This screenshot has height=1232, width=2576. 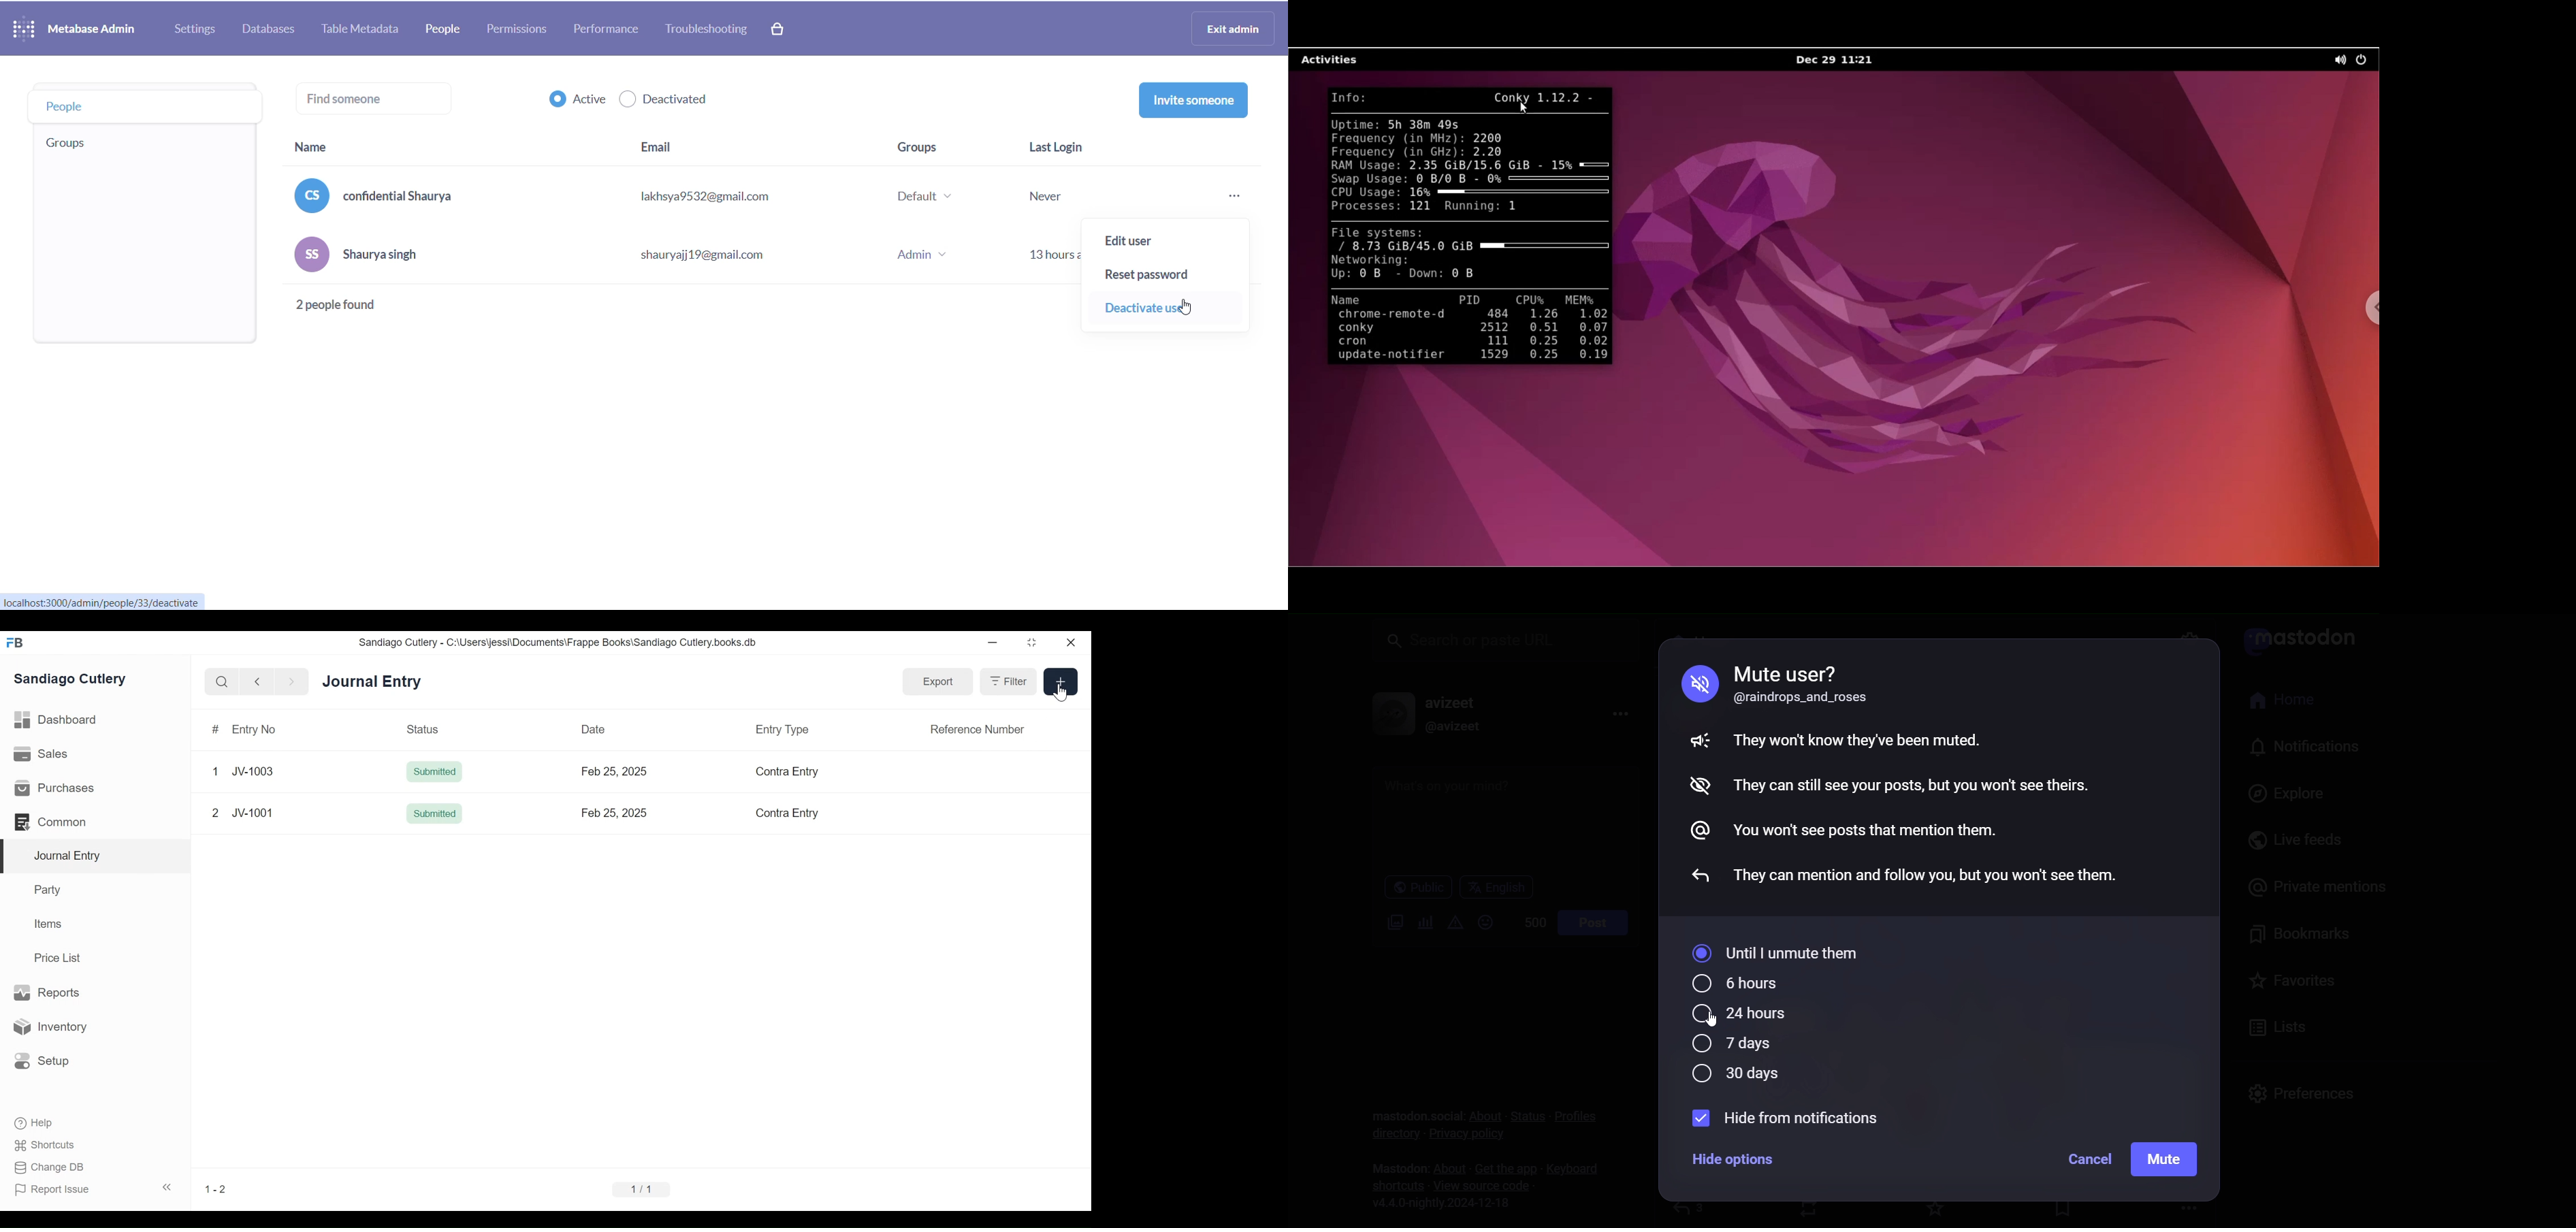 What do you see at coordinates (35, 1123) in the screenshot?
I see `Help` at bounding box center [35, 1123].